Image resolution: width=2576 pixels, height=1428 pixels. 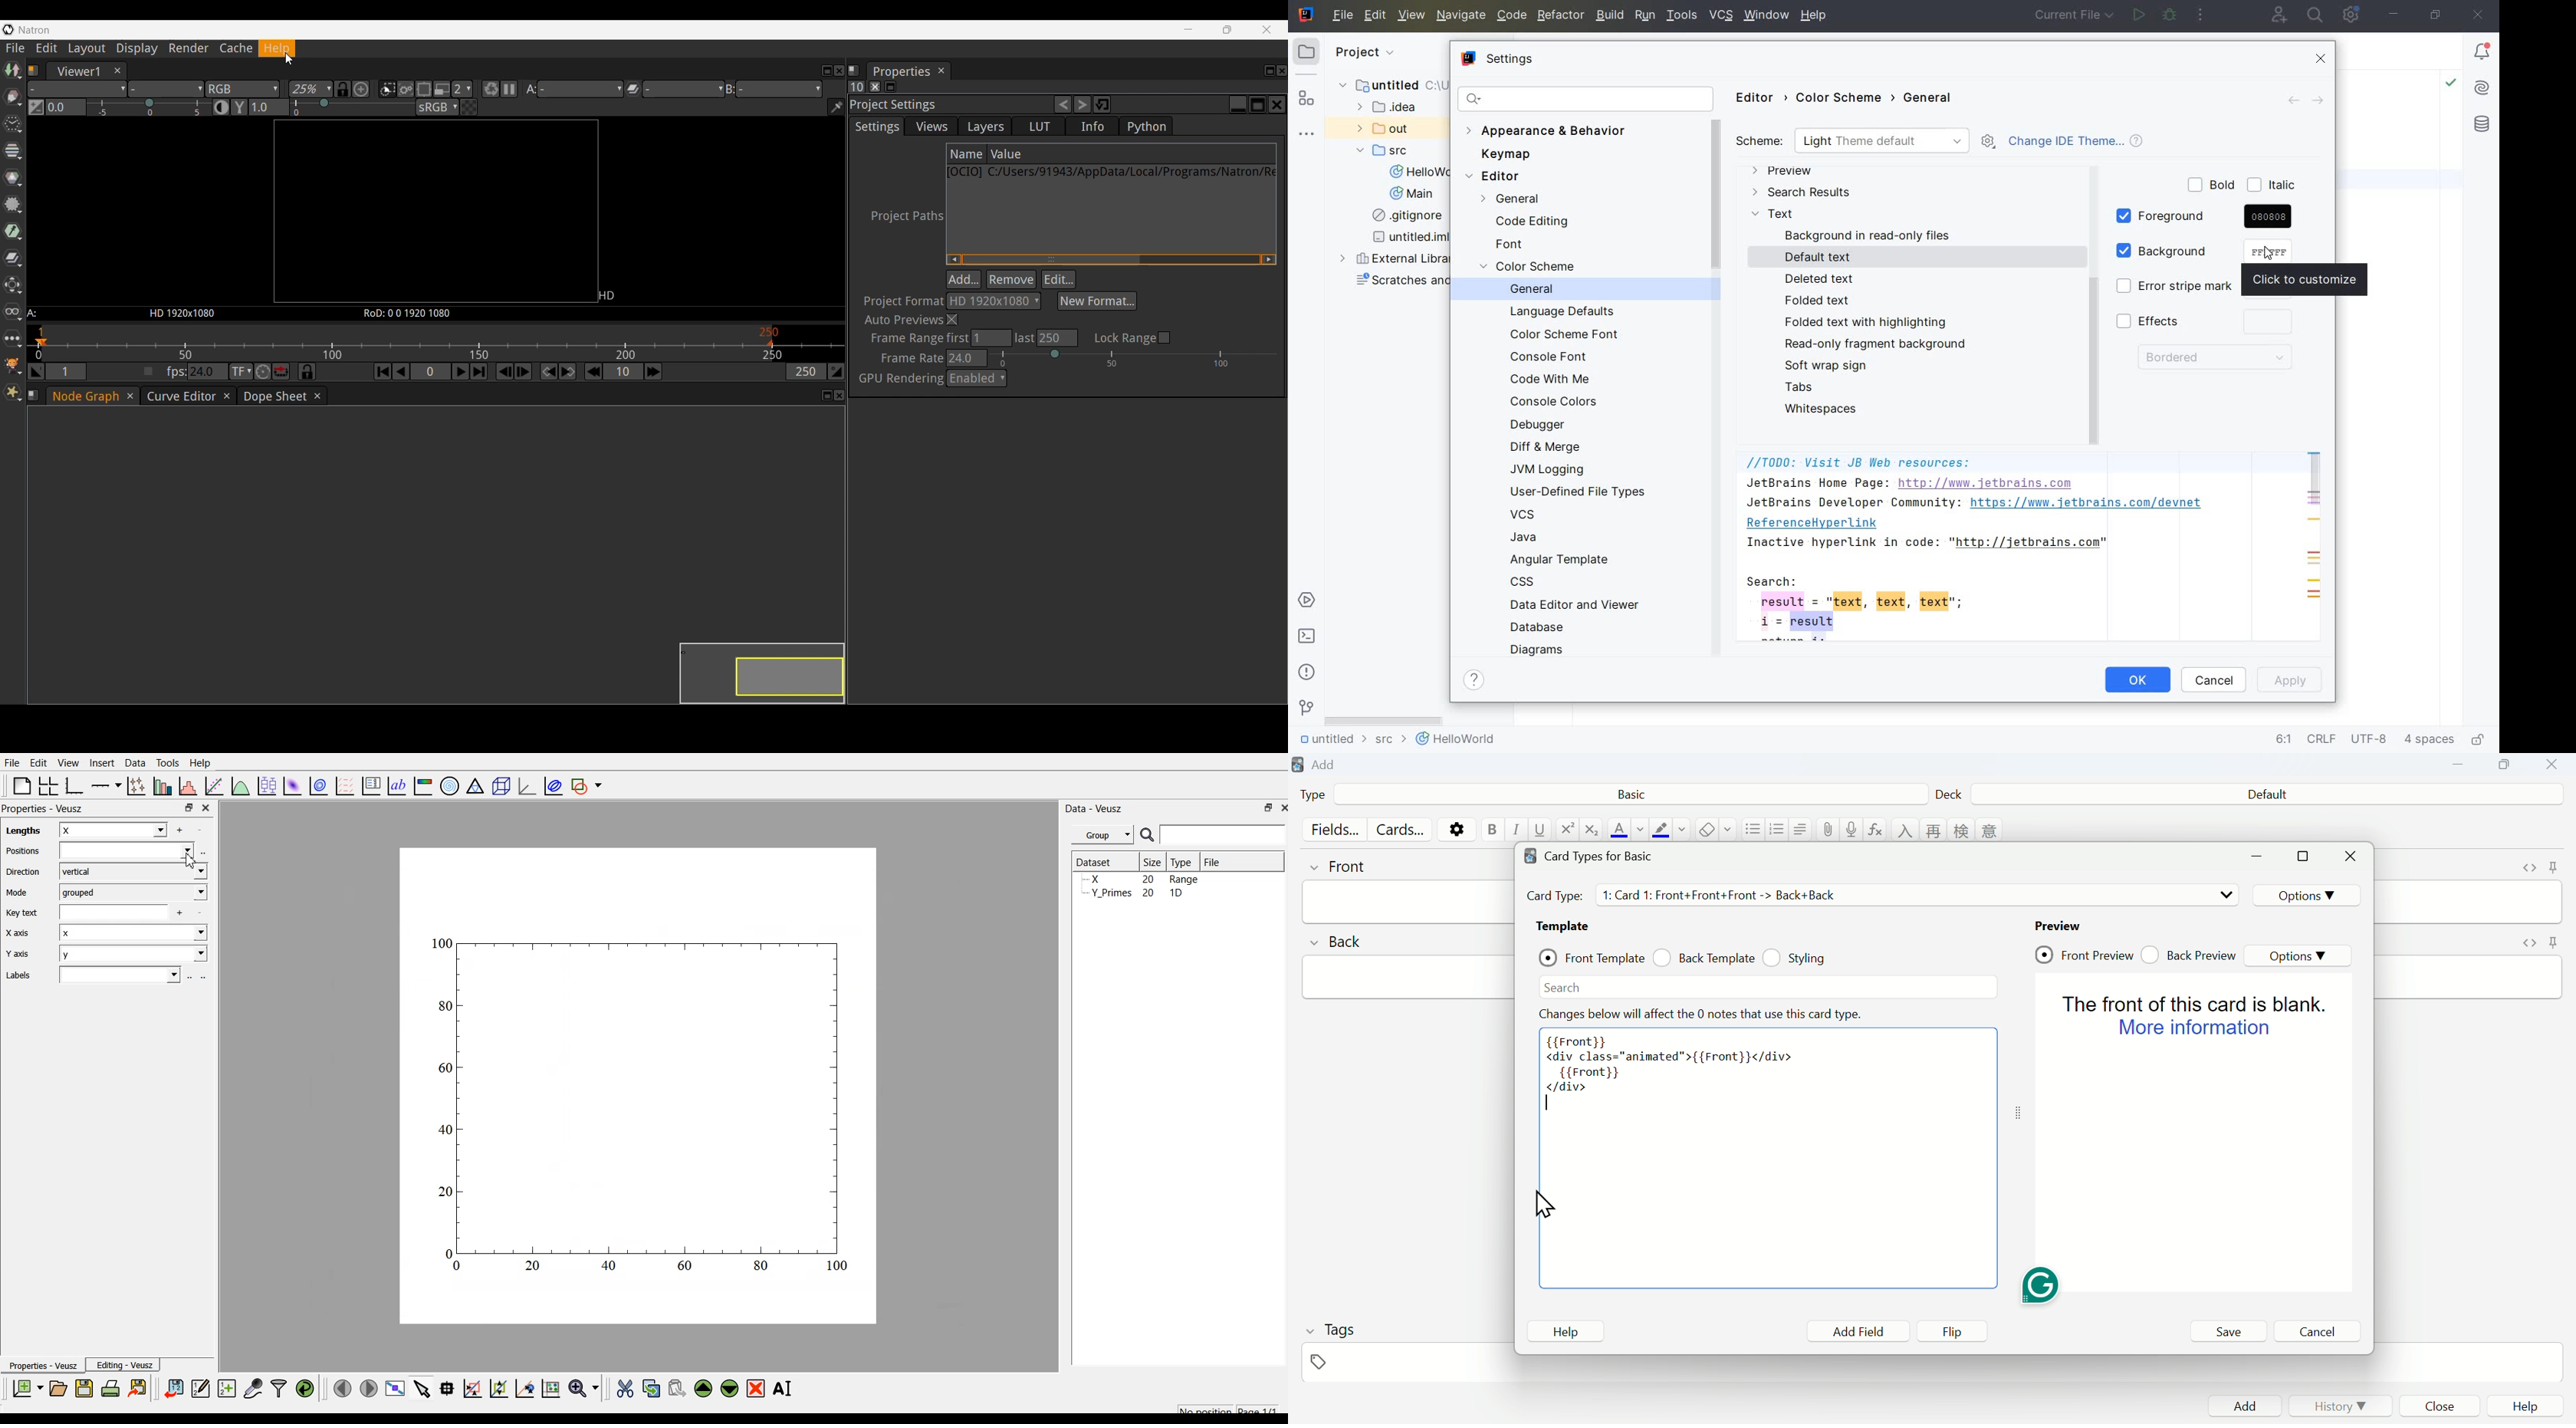 I want to click on equations, so click(x=1875, y=830).